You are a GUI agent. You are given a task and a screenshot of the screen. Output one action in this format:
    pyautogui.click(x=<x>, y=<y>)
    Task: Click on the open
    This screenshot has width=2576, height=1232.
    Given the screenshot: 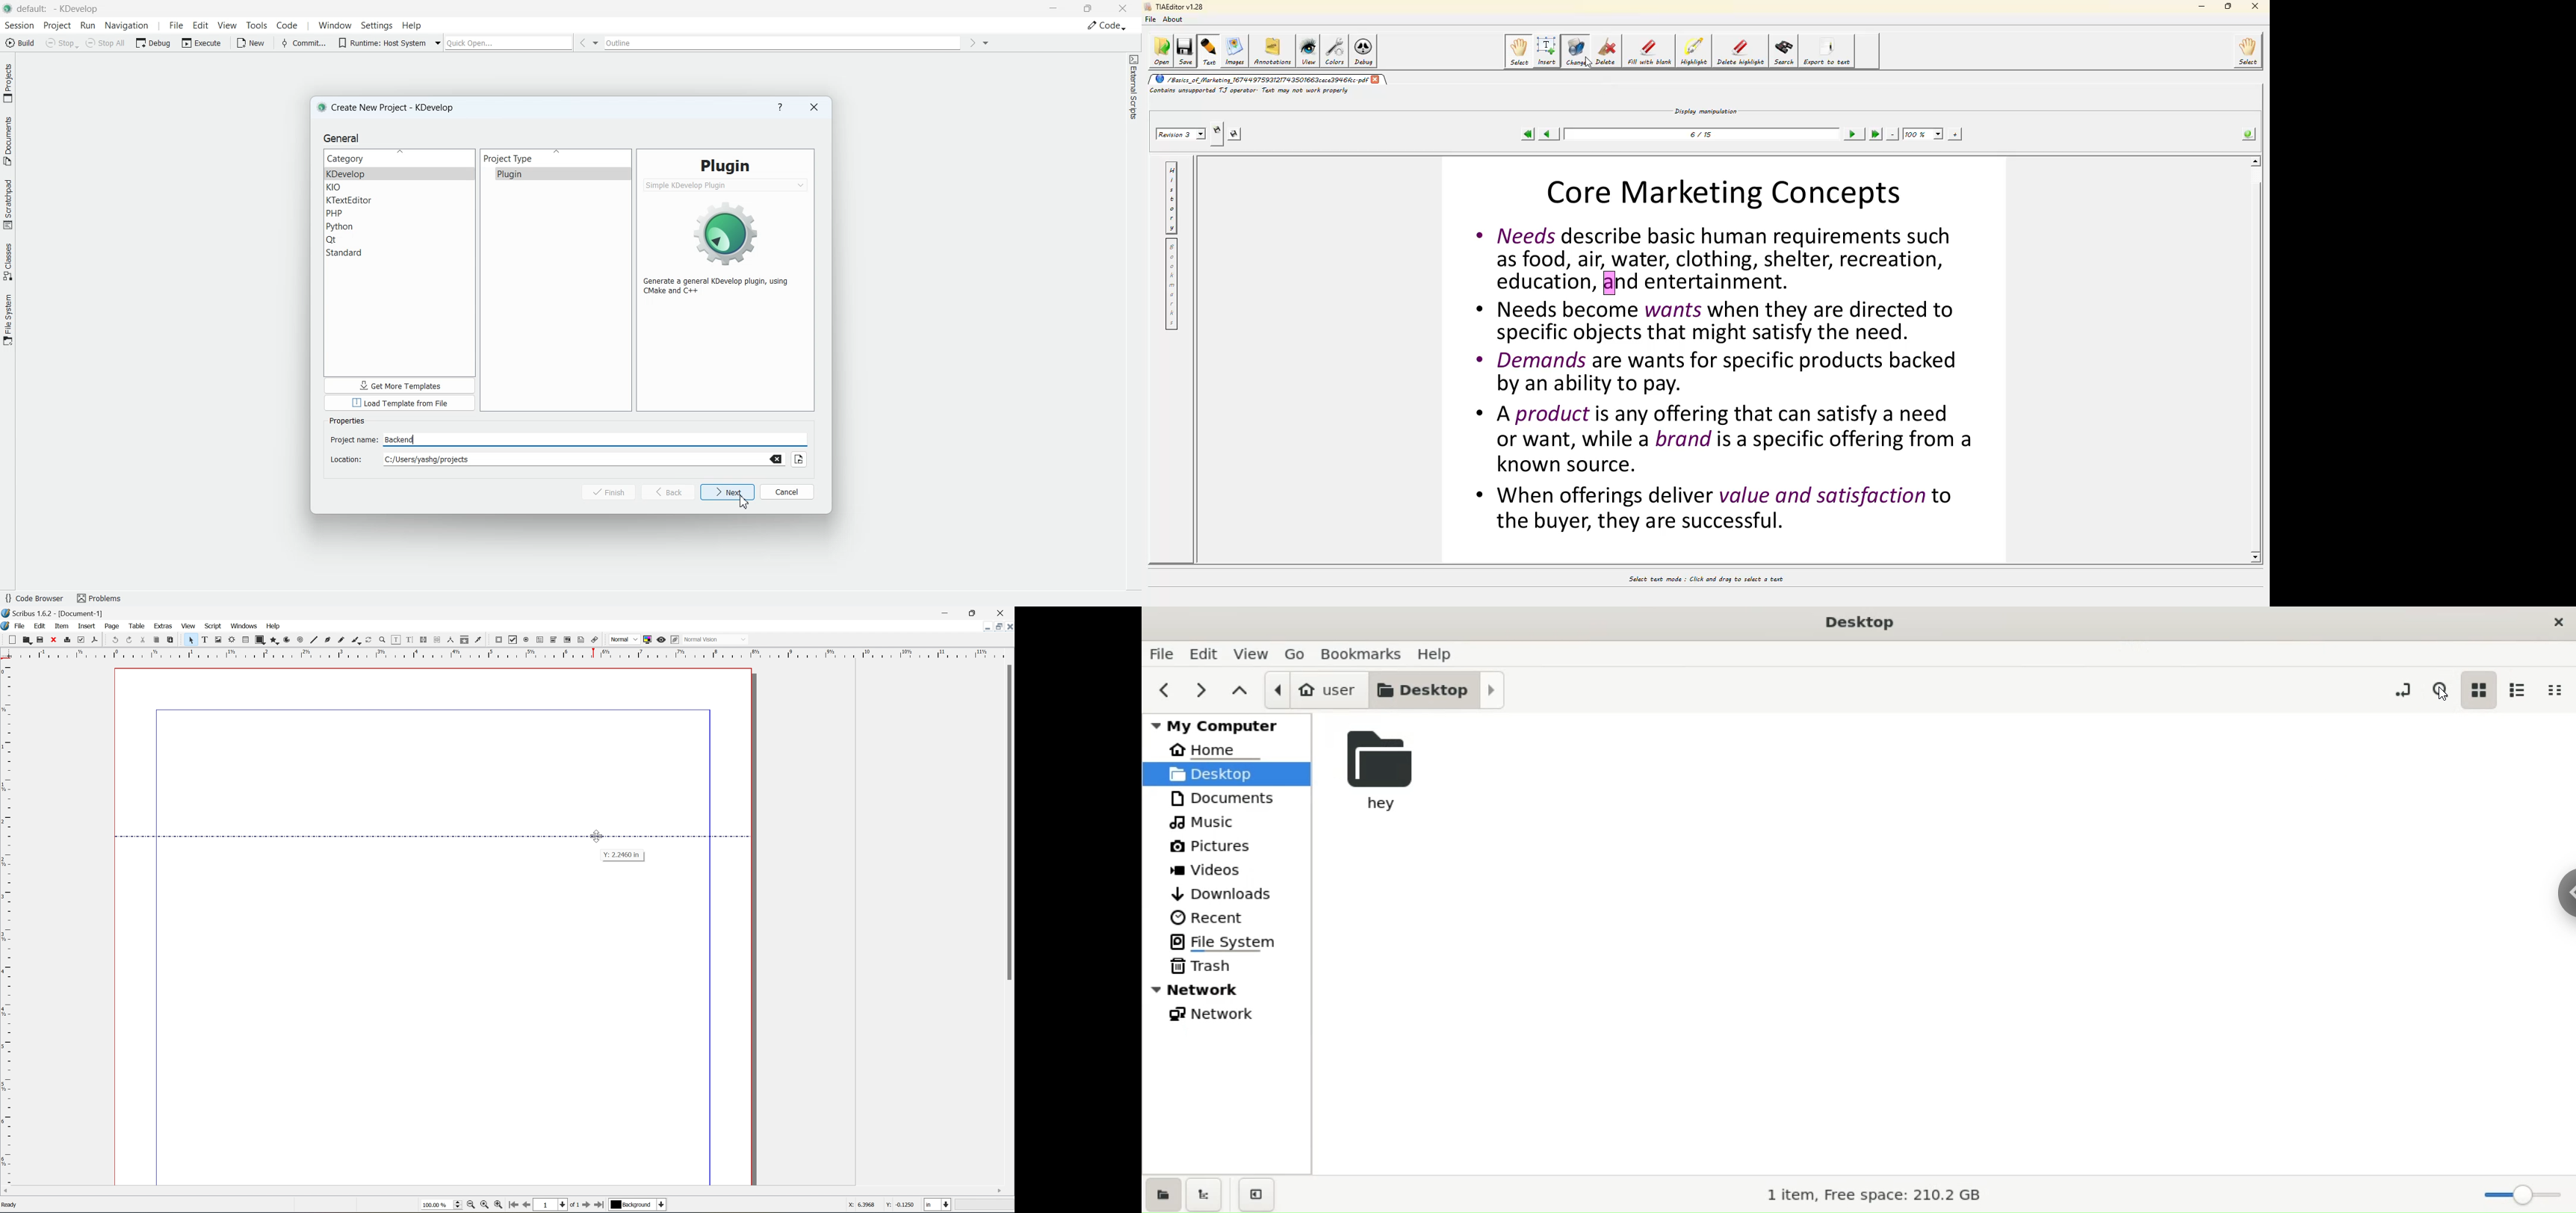 What is the action you would take?
    pyautogui.click(x=27, y=640)
    